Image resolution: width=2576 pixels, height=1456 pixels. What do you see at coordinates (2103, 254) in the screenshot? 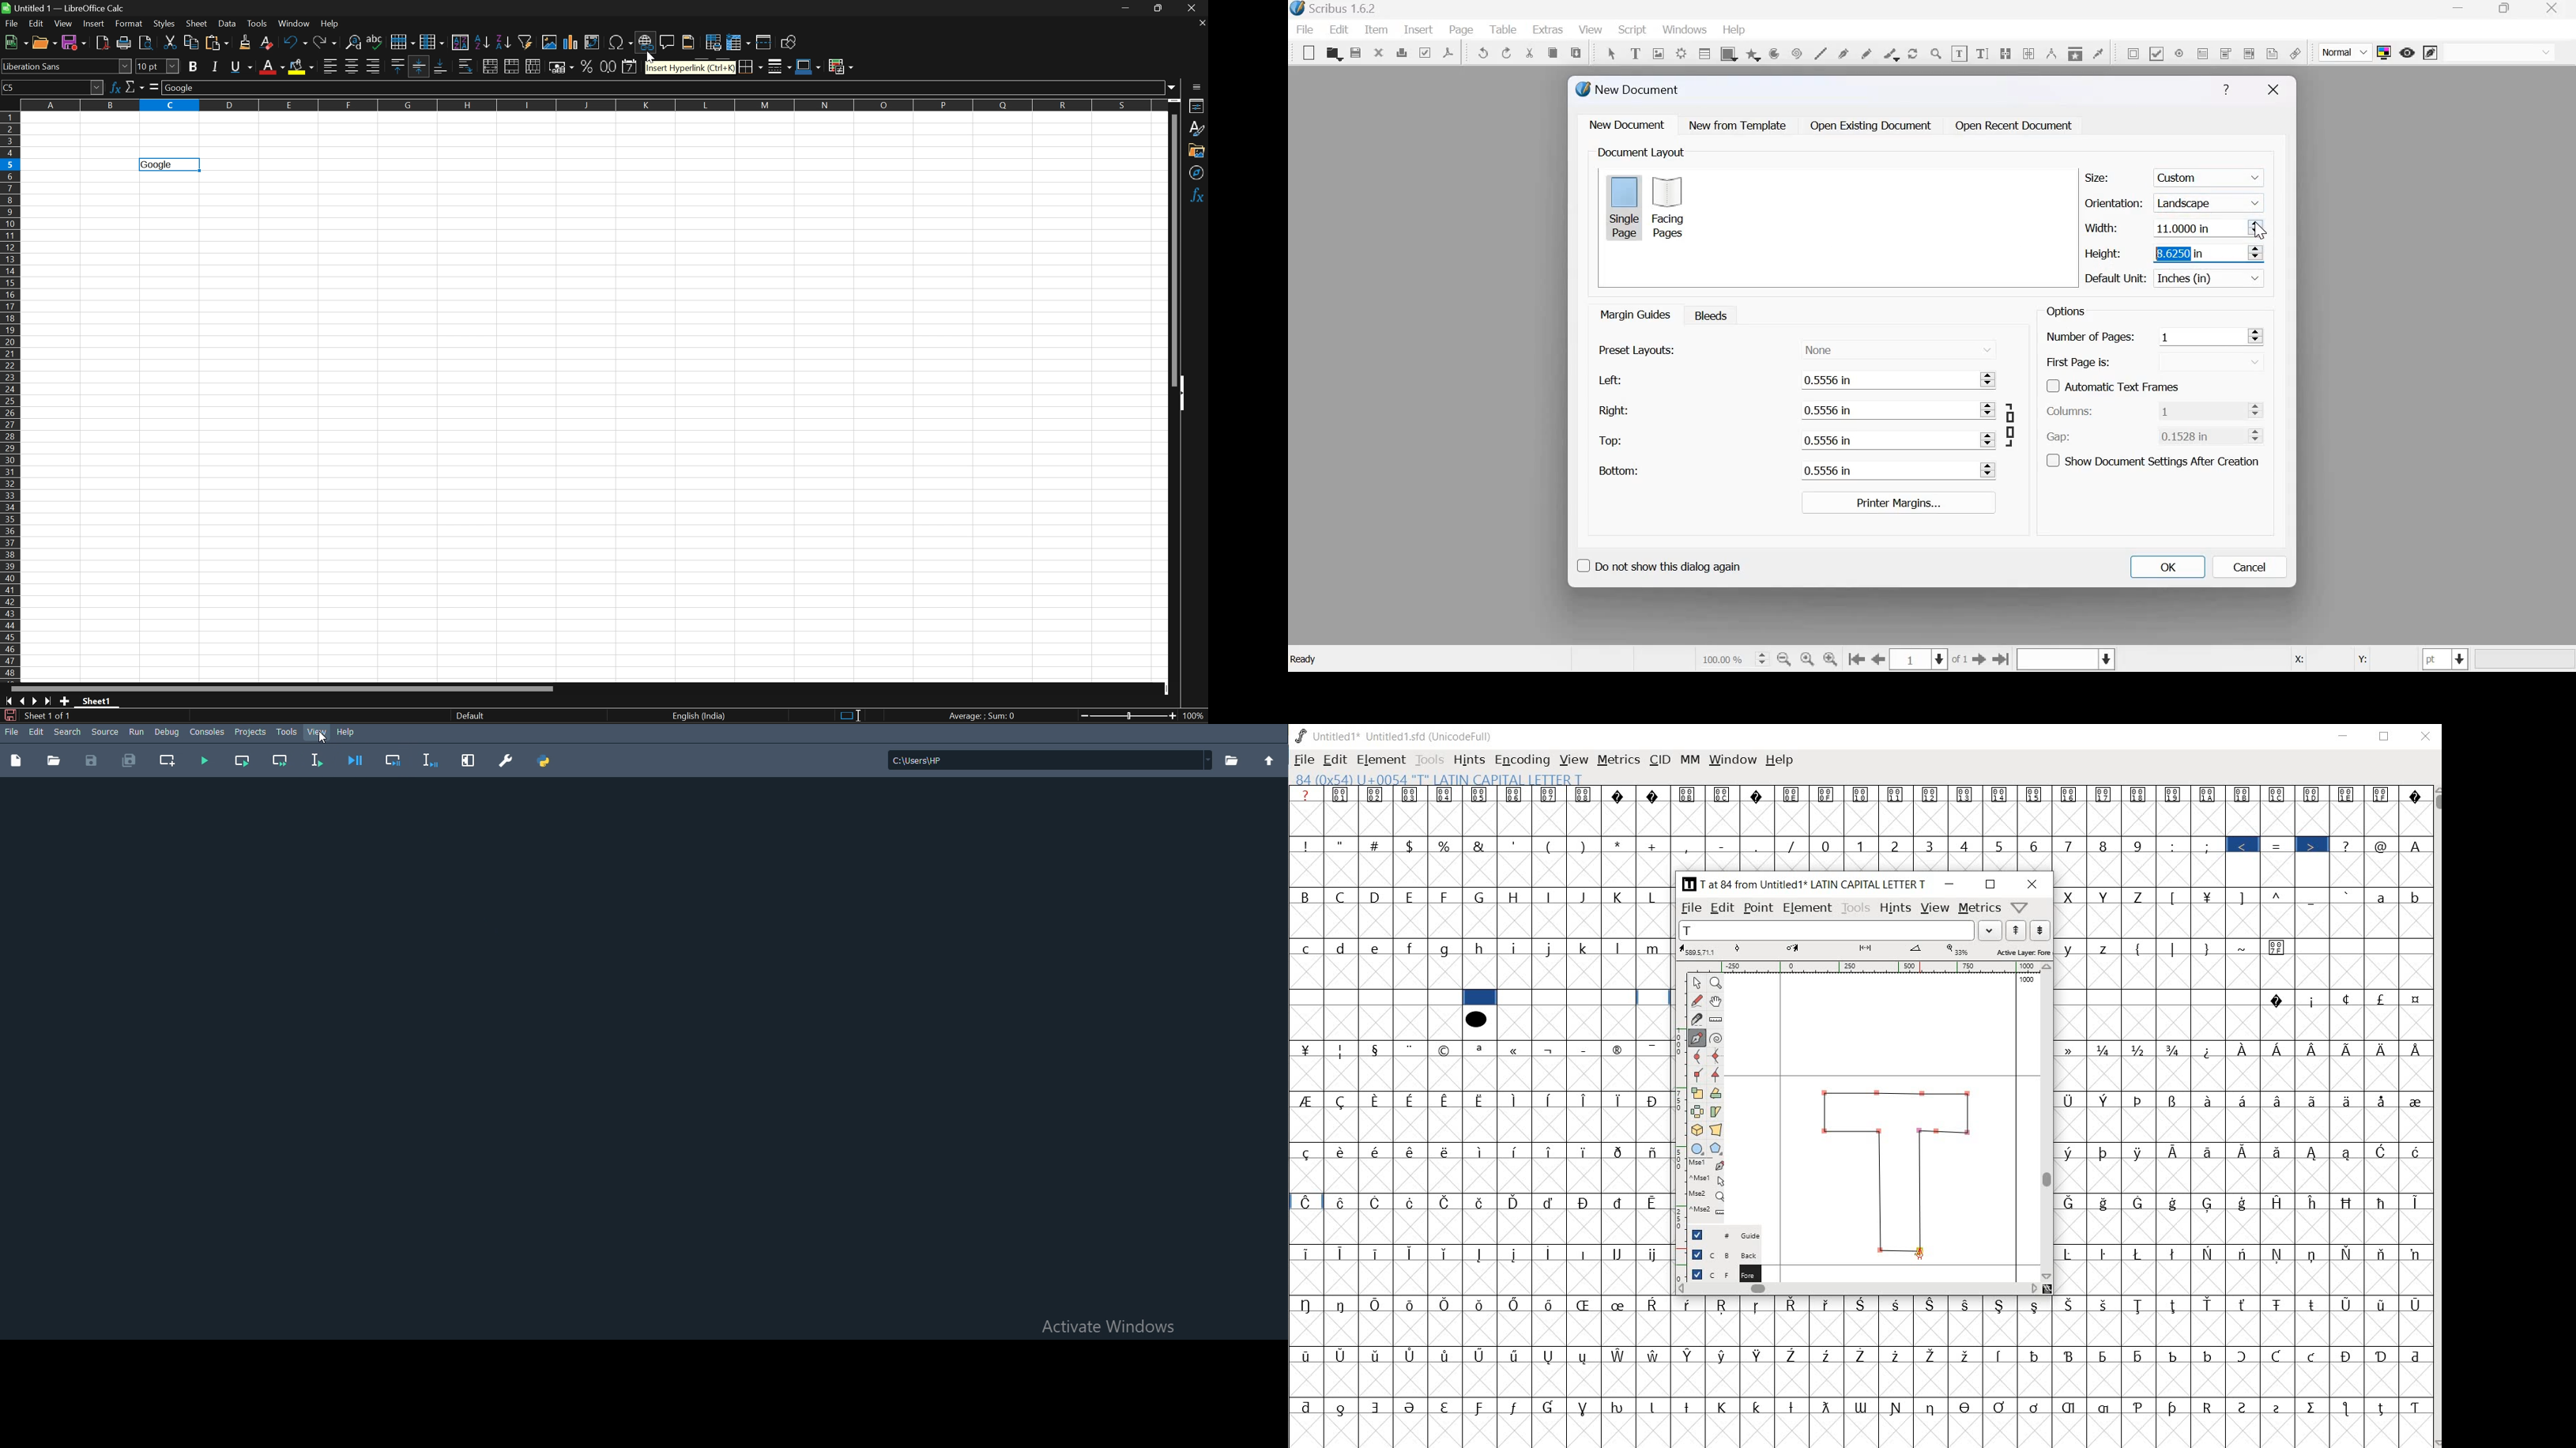
I see `Height:` at bounding box center [2103, 254].